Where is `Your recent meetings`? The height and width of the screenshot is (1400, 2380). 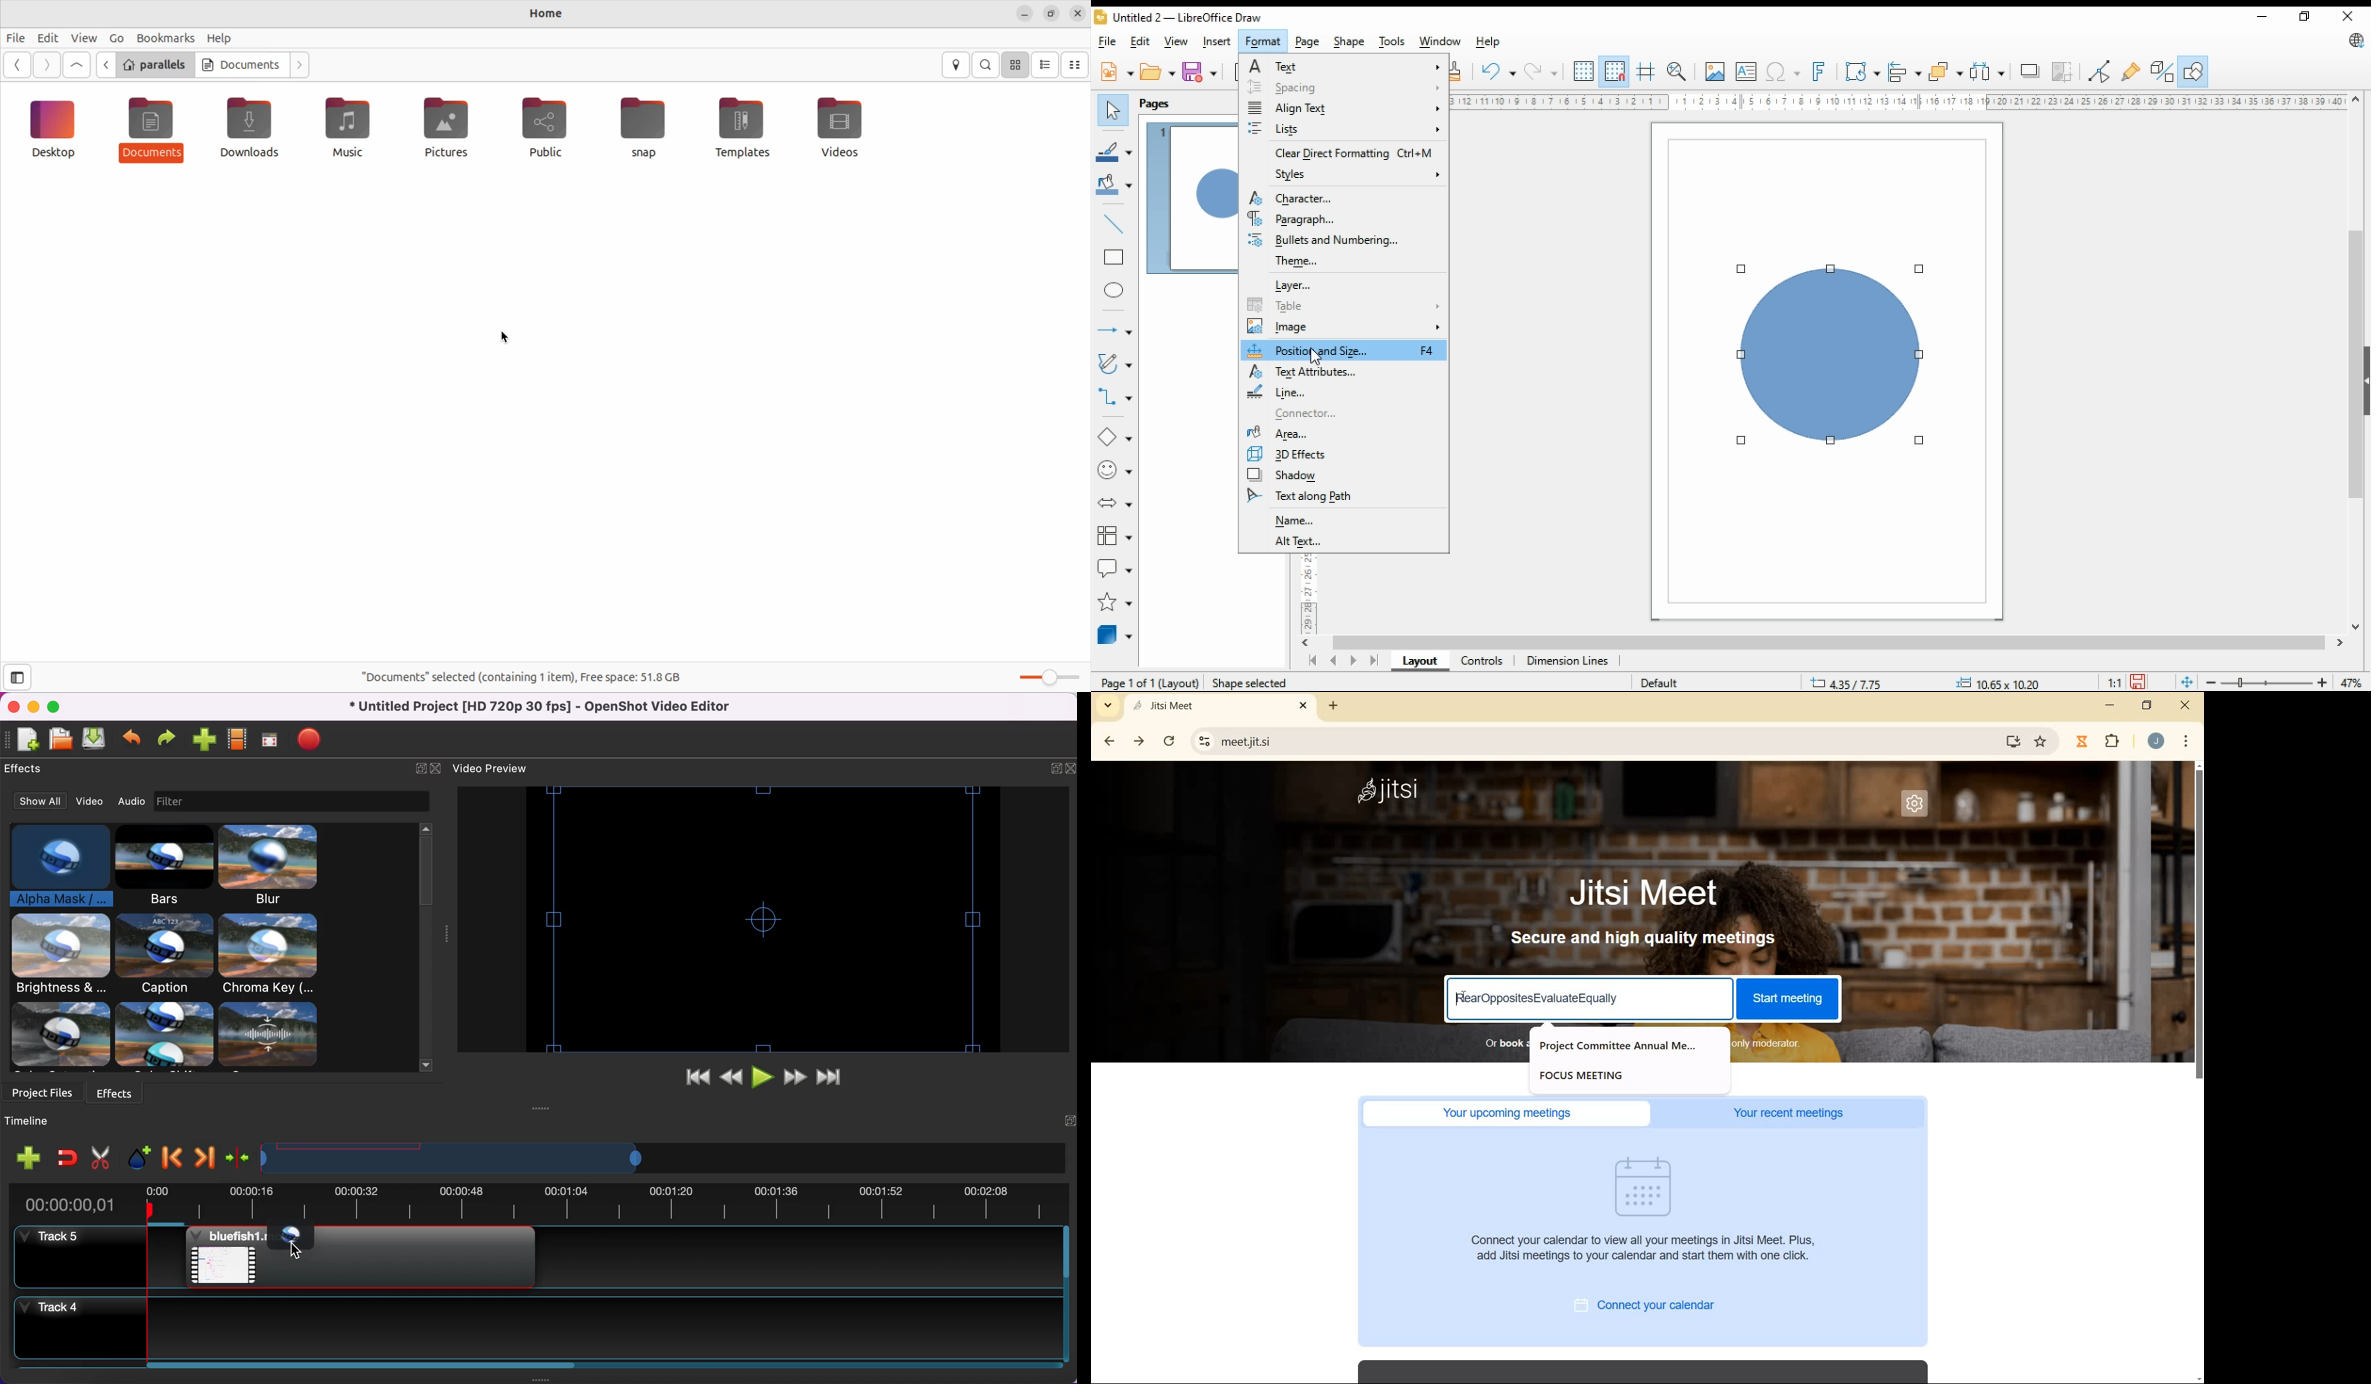 Your recent meetings is located at coordinates (1796, 1114).